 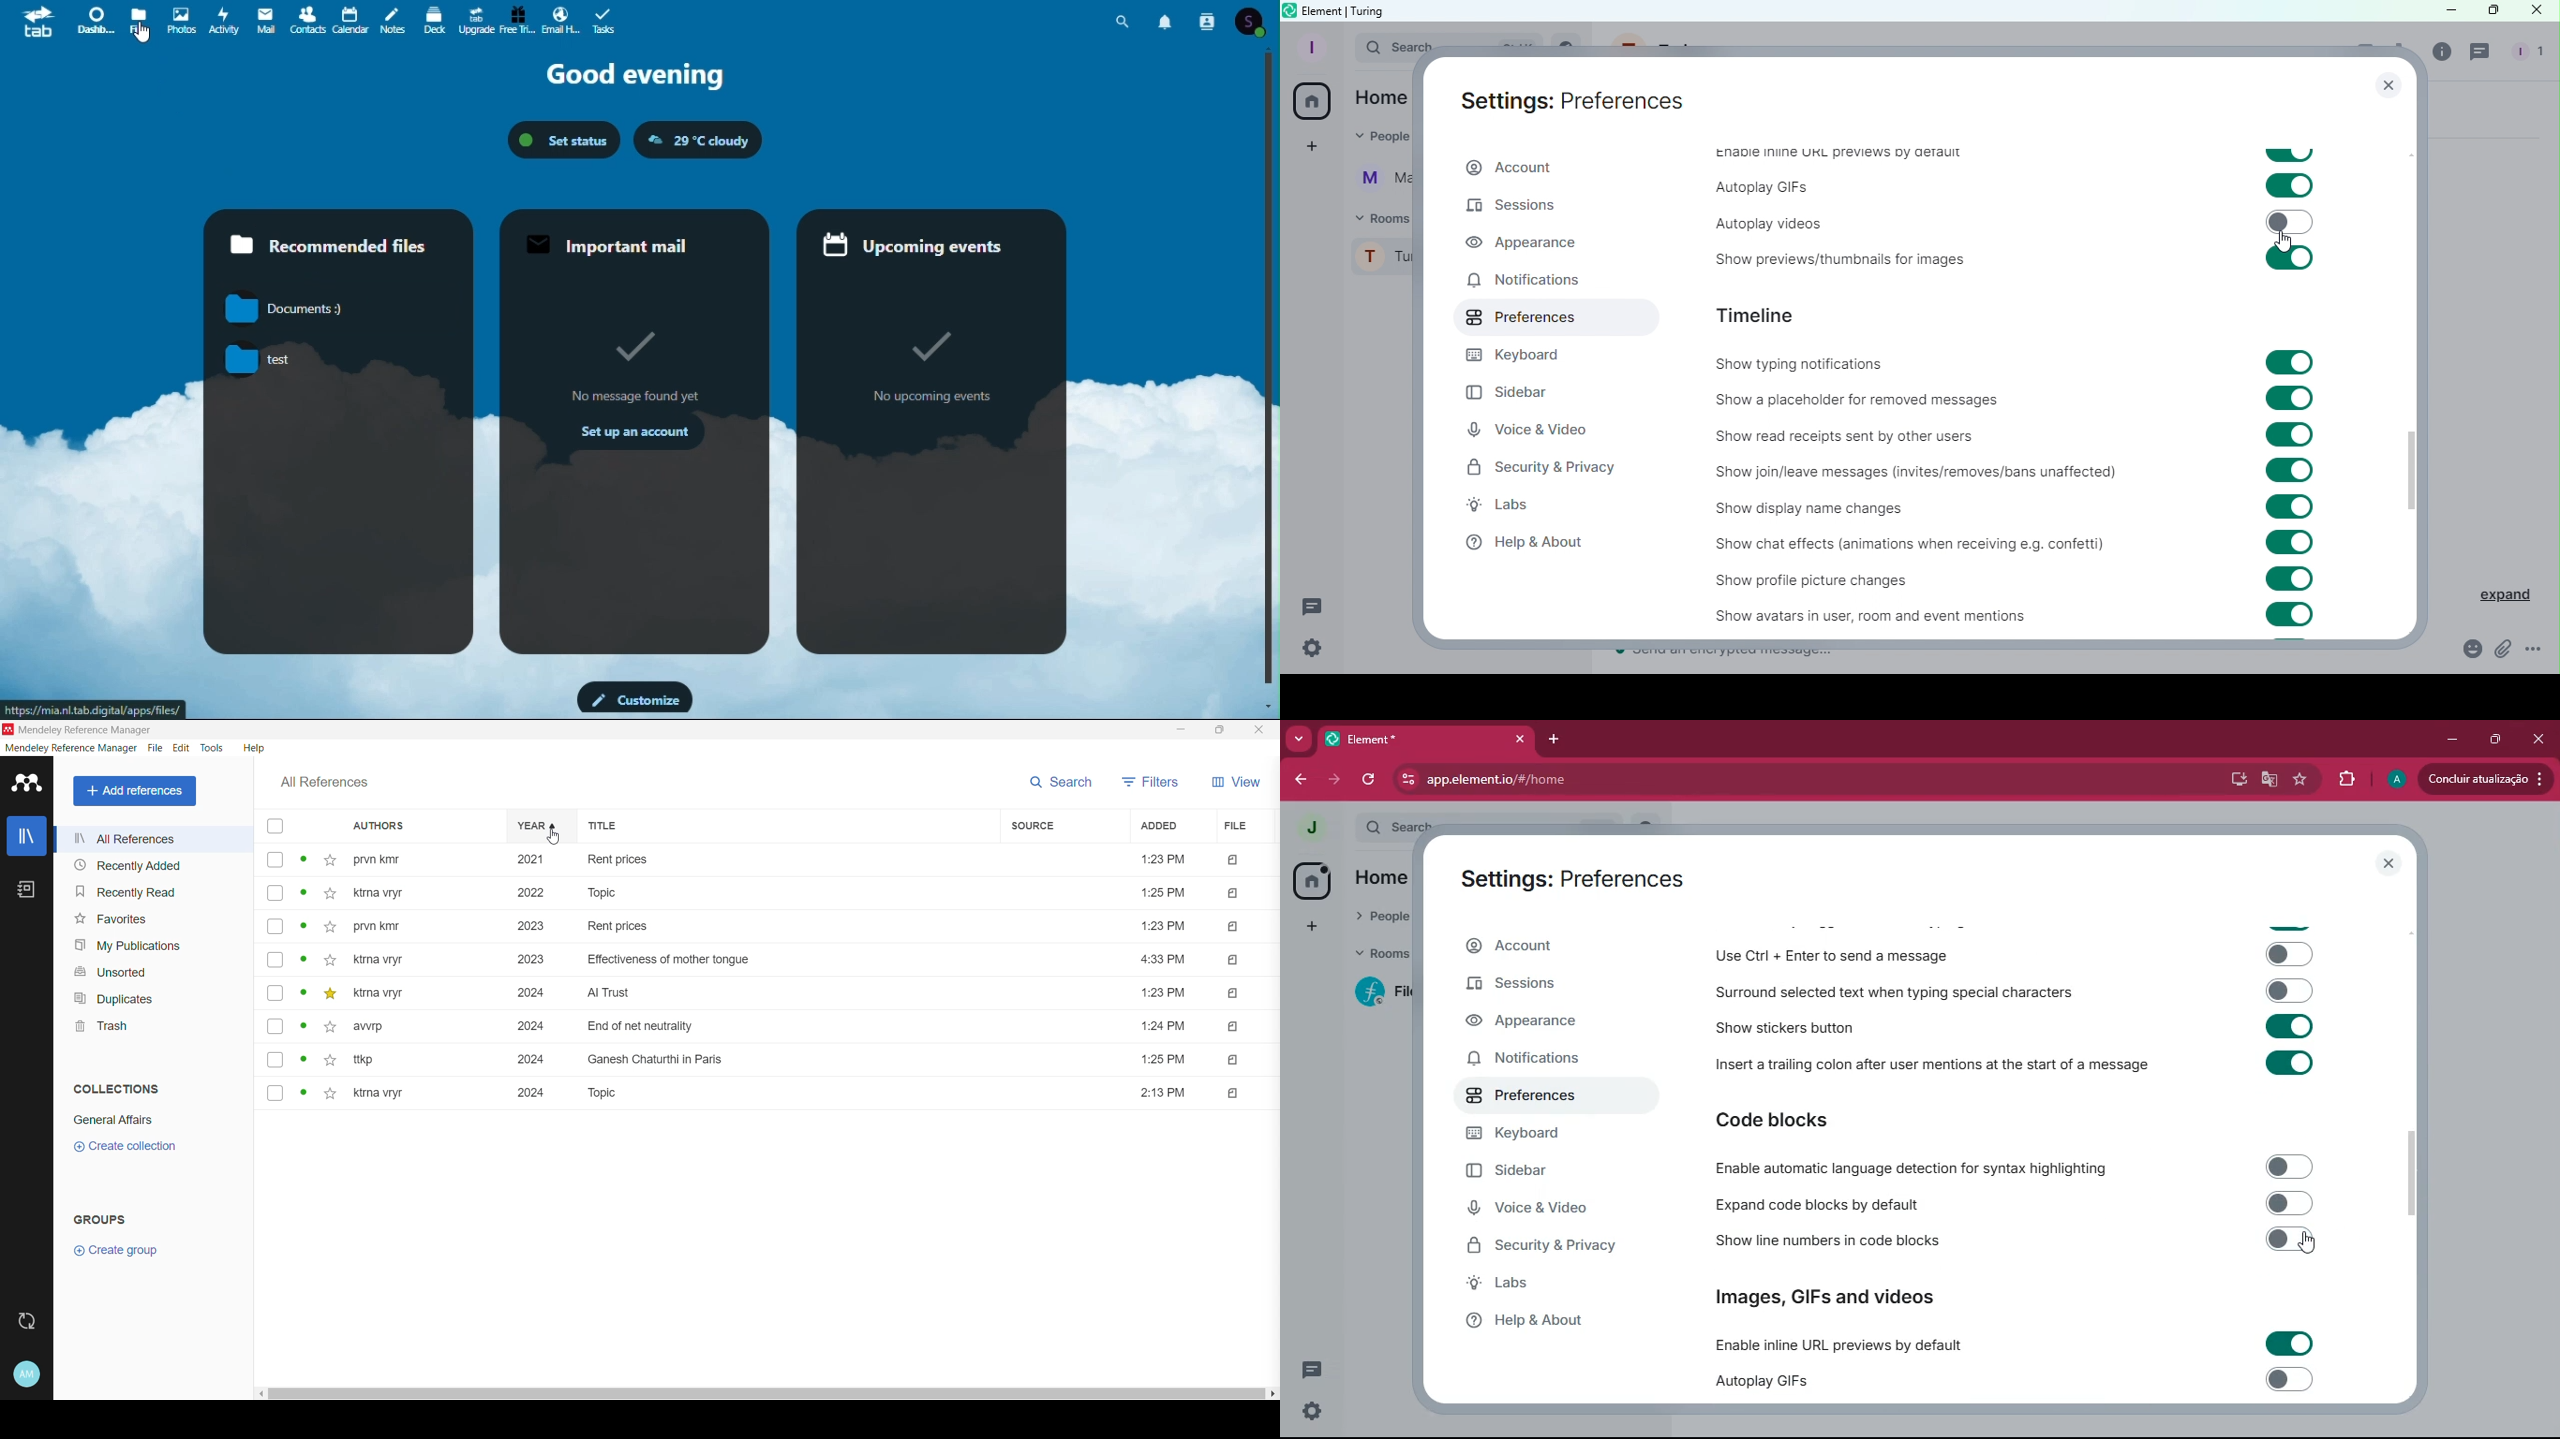 What do you see at coordinates (330, 993) in the screenshot?
I see `favorited` at bounding box center [330, 993].